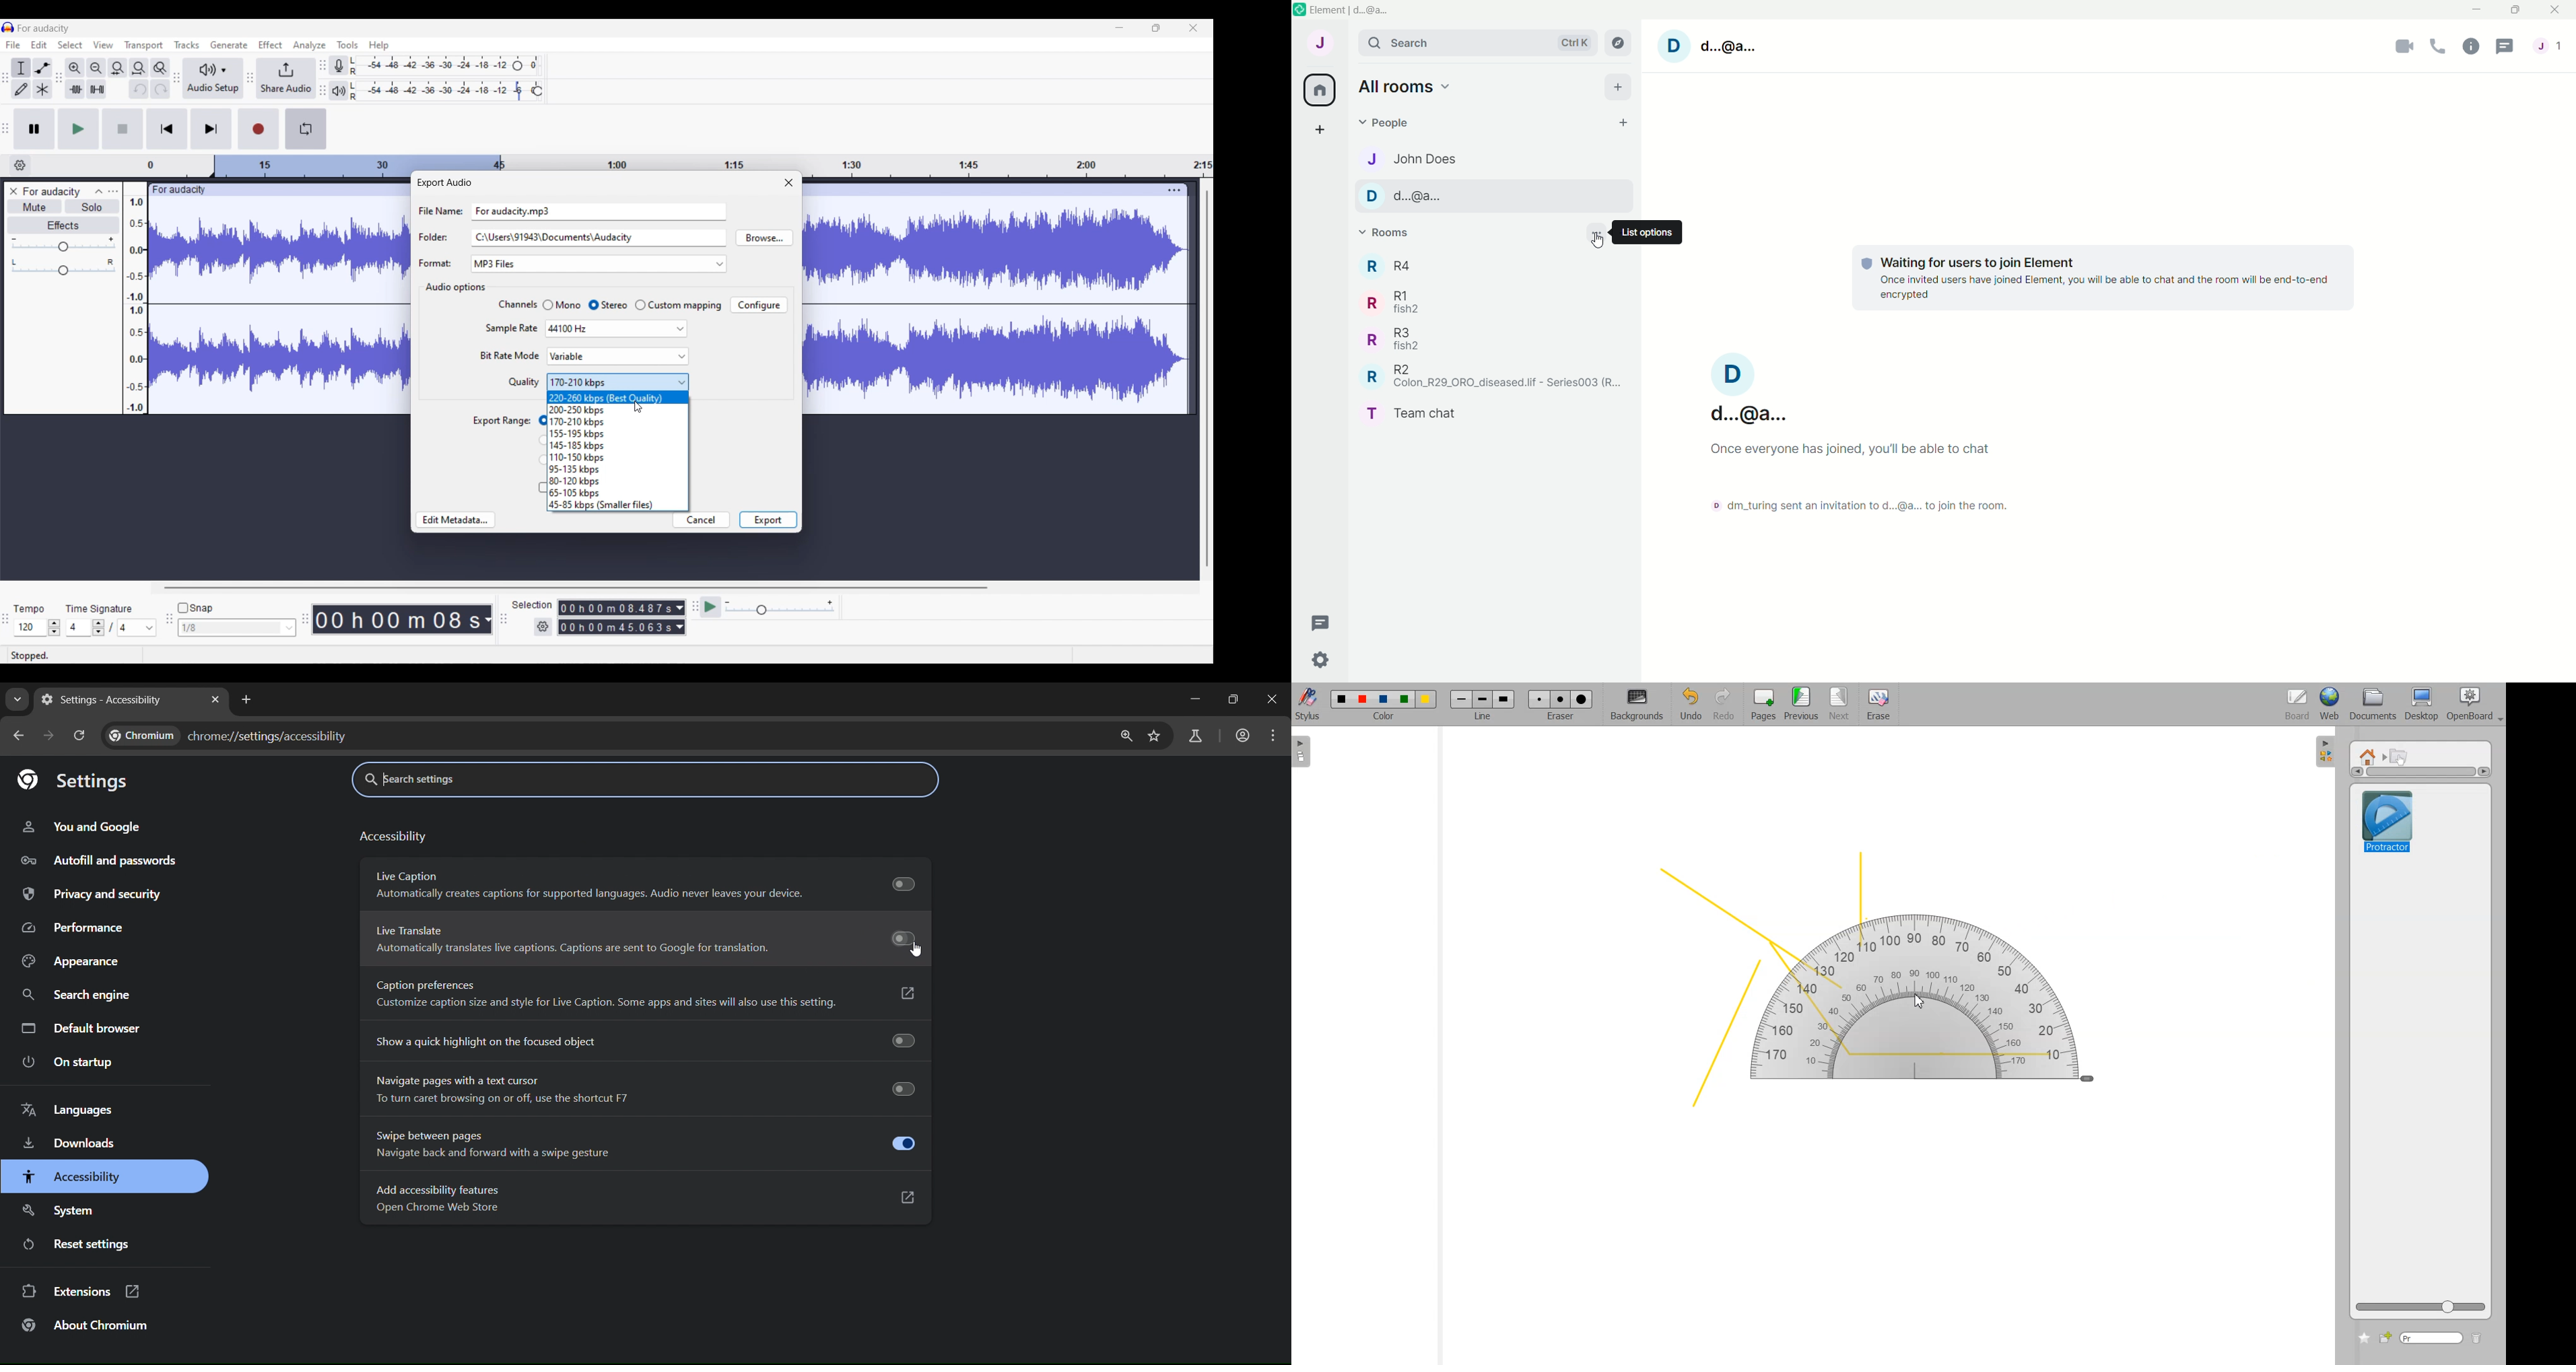 This screenshot has width=2576, height=1372. Describe the element at coordinates (898, 882) in the screenshot. I see `toogle` at that location.